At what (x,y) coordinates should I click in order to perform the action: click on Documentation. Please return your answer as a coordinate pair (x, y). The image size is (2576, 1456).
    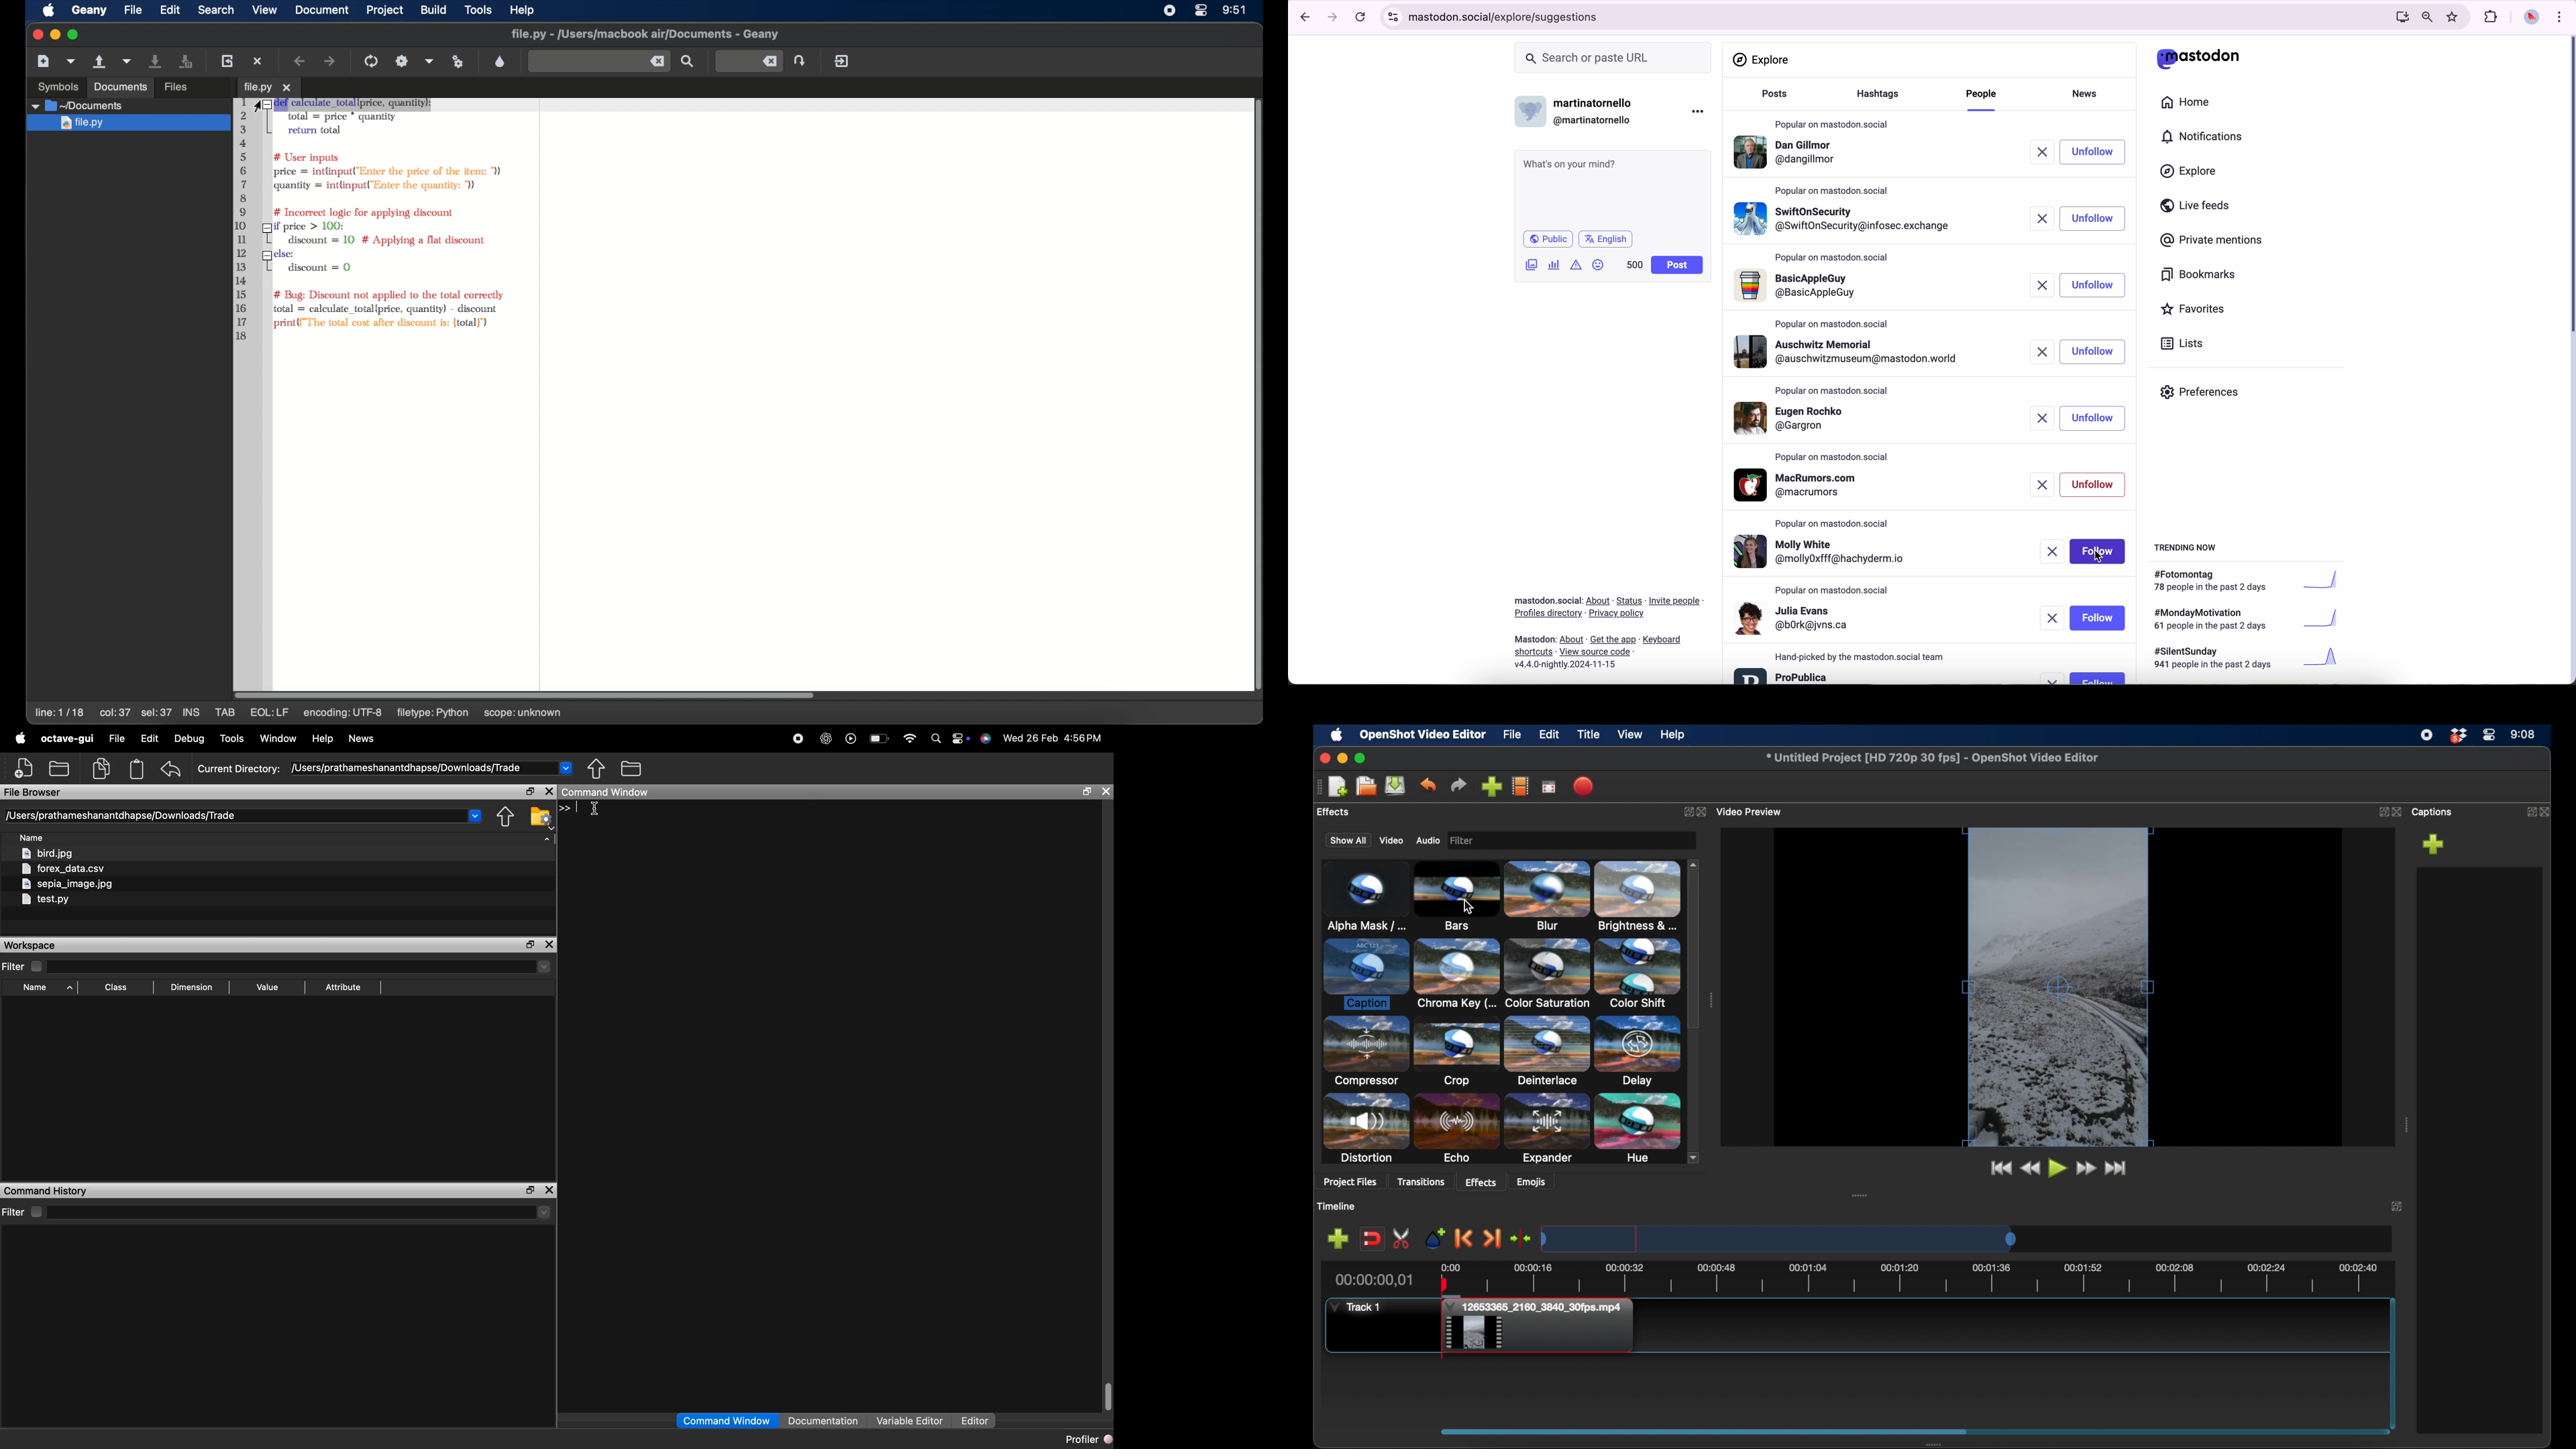
    Looking at the image, I should click on (825, 1422).